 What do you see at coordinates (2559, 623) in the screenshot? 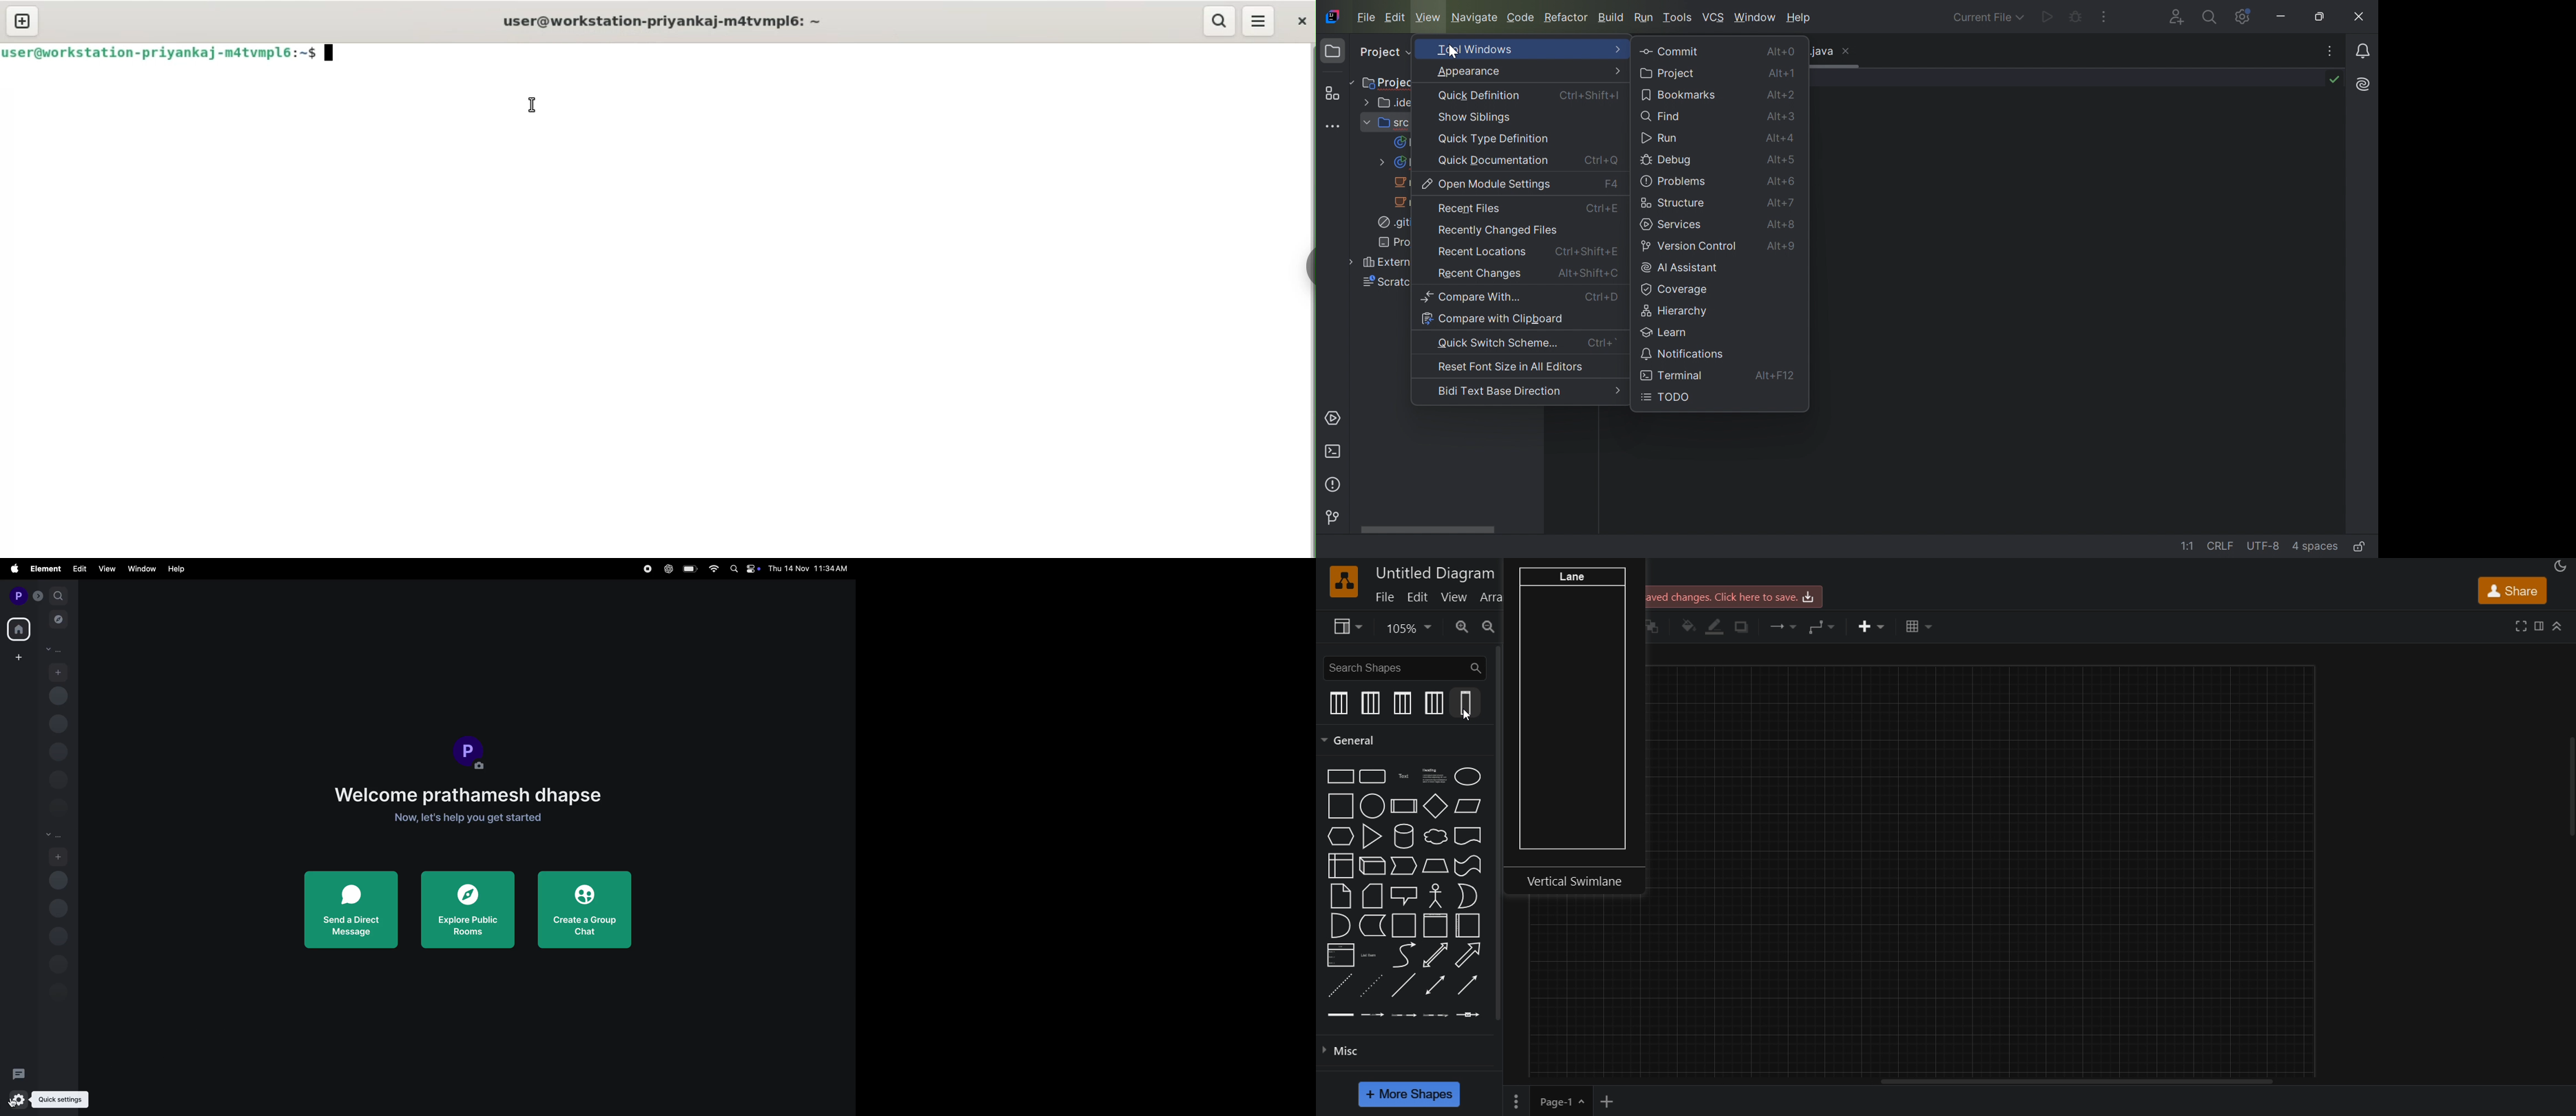
I see `collapase/expand ` at bounding box center [2559, 623].